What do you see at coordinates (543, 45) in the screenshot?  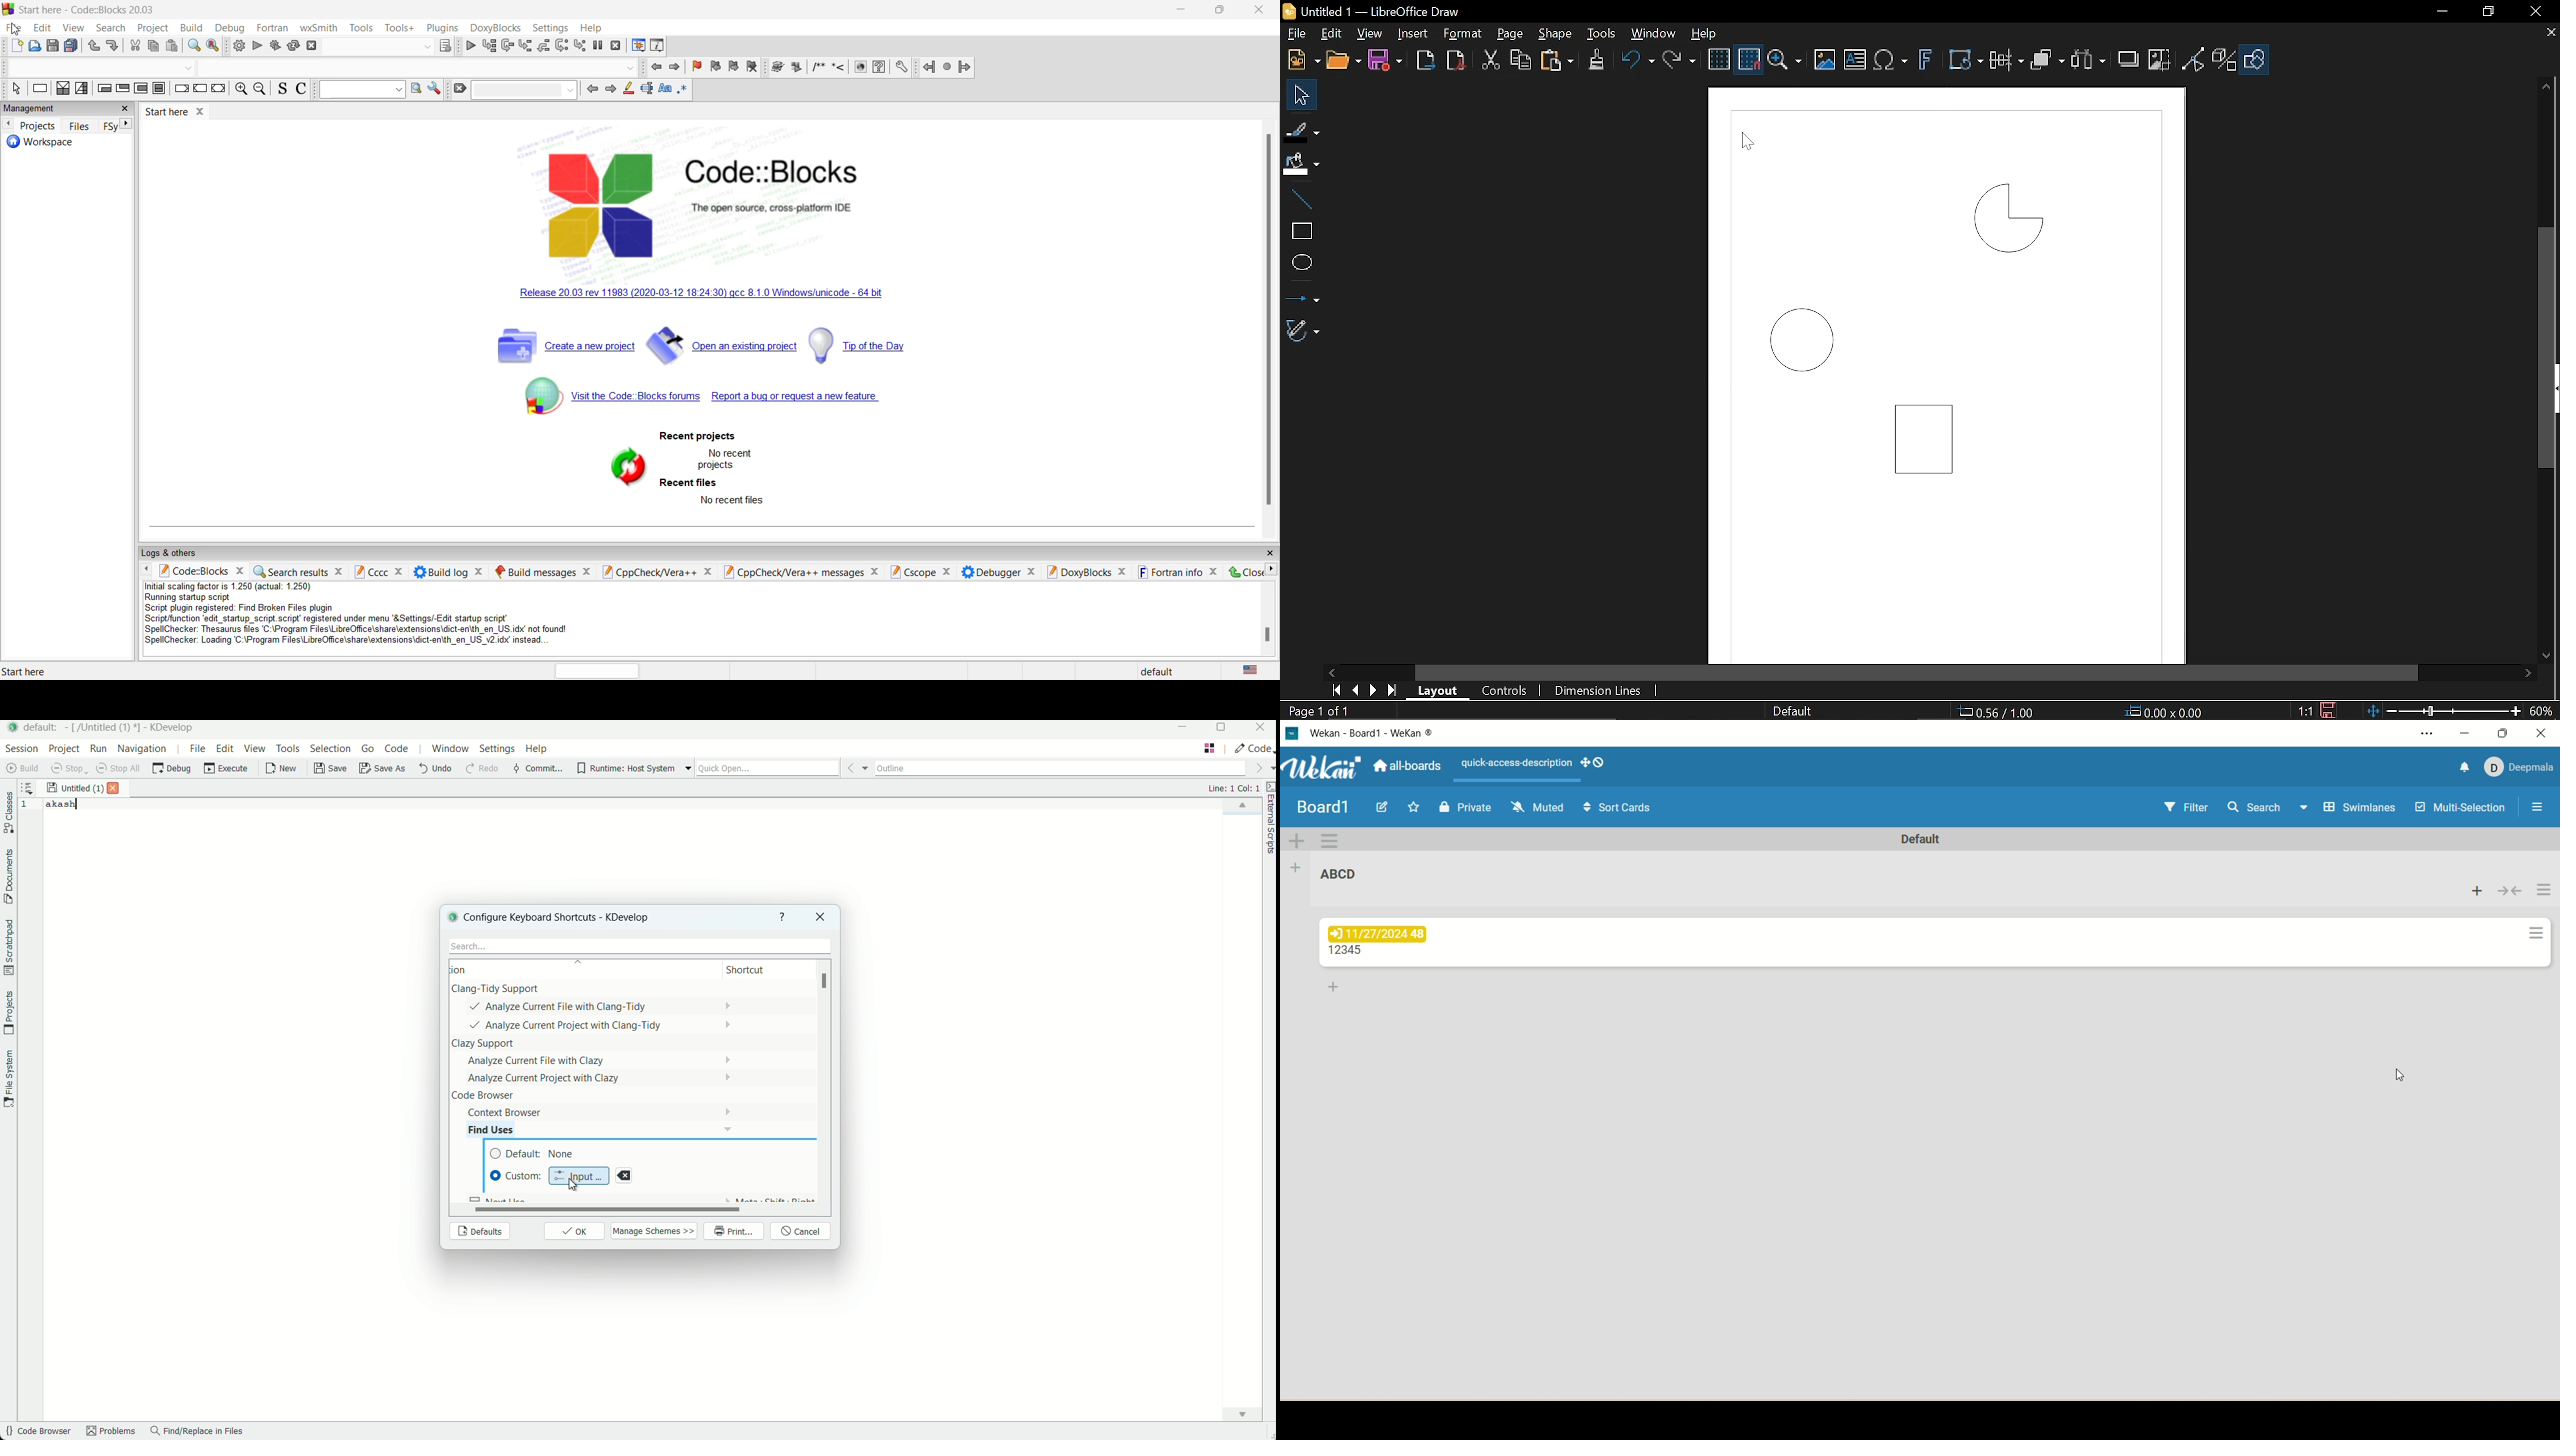 I see `step into` at bounding box center [543, 45].